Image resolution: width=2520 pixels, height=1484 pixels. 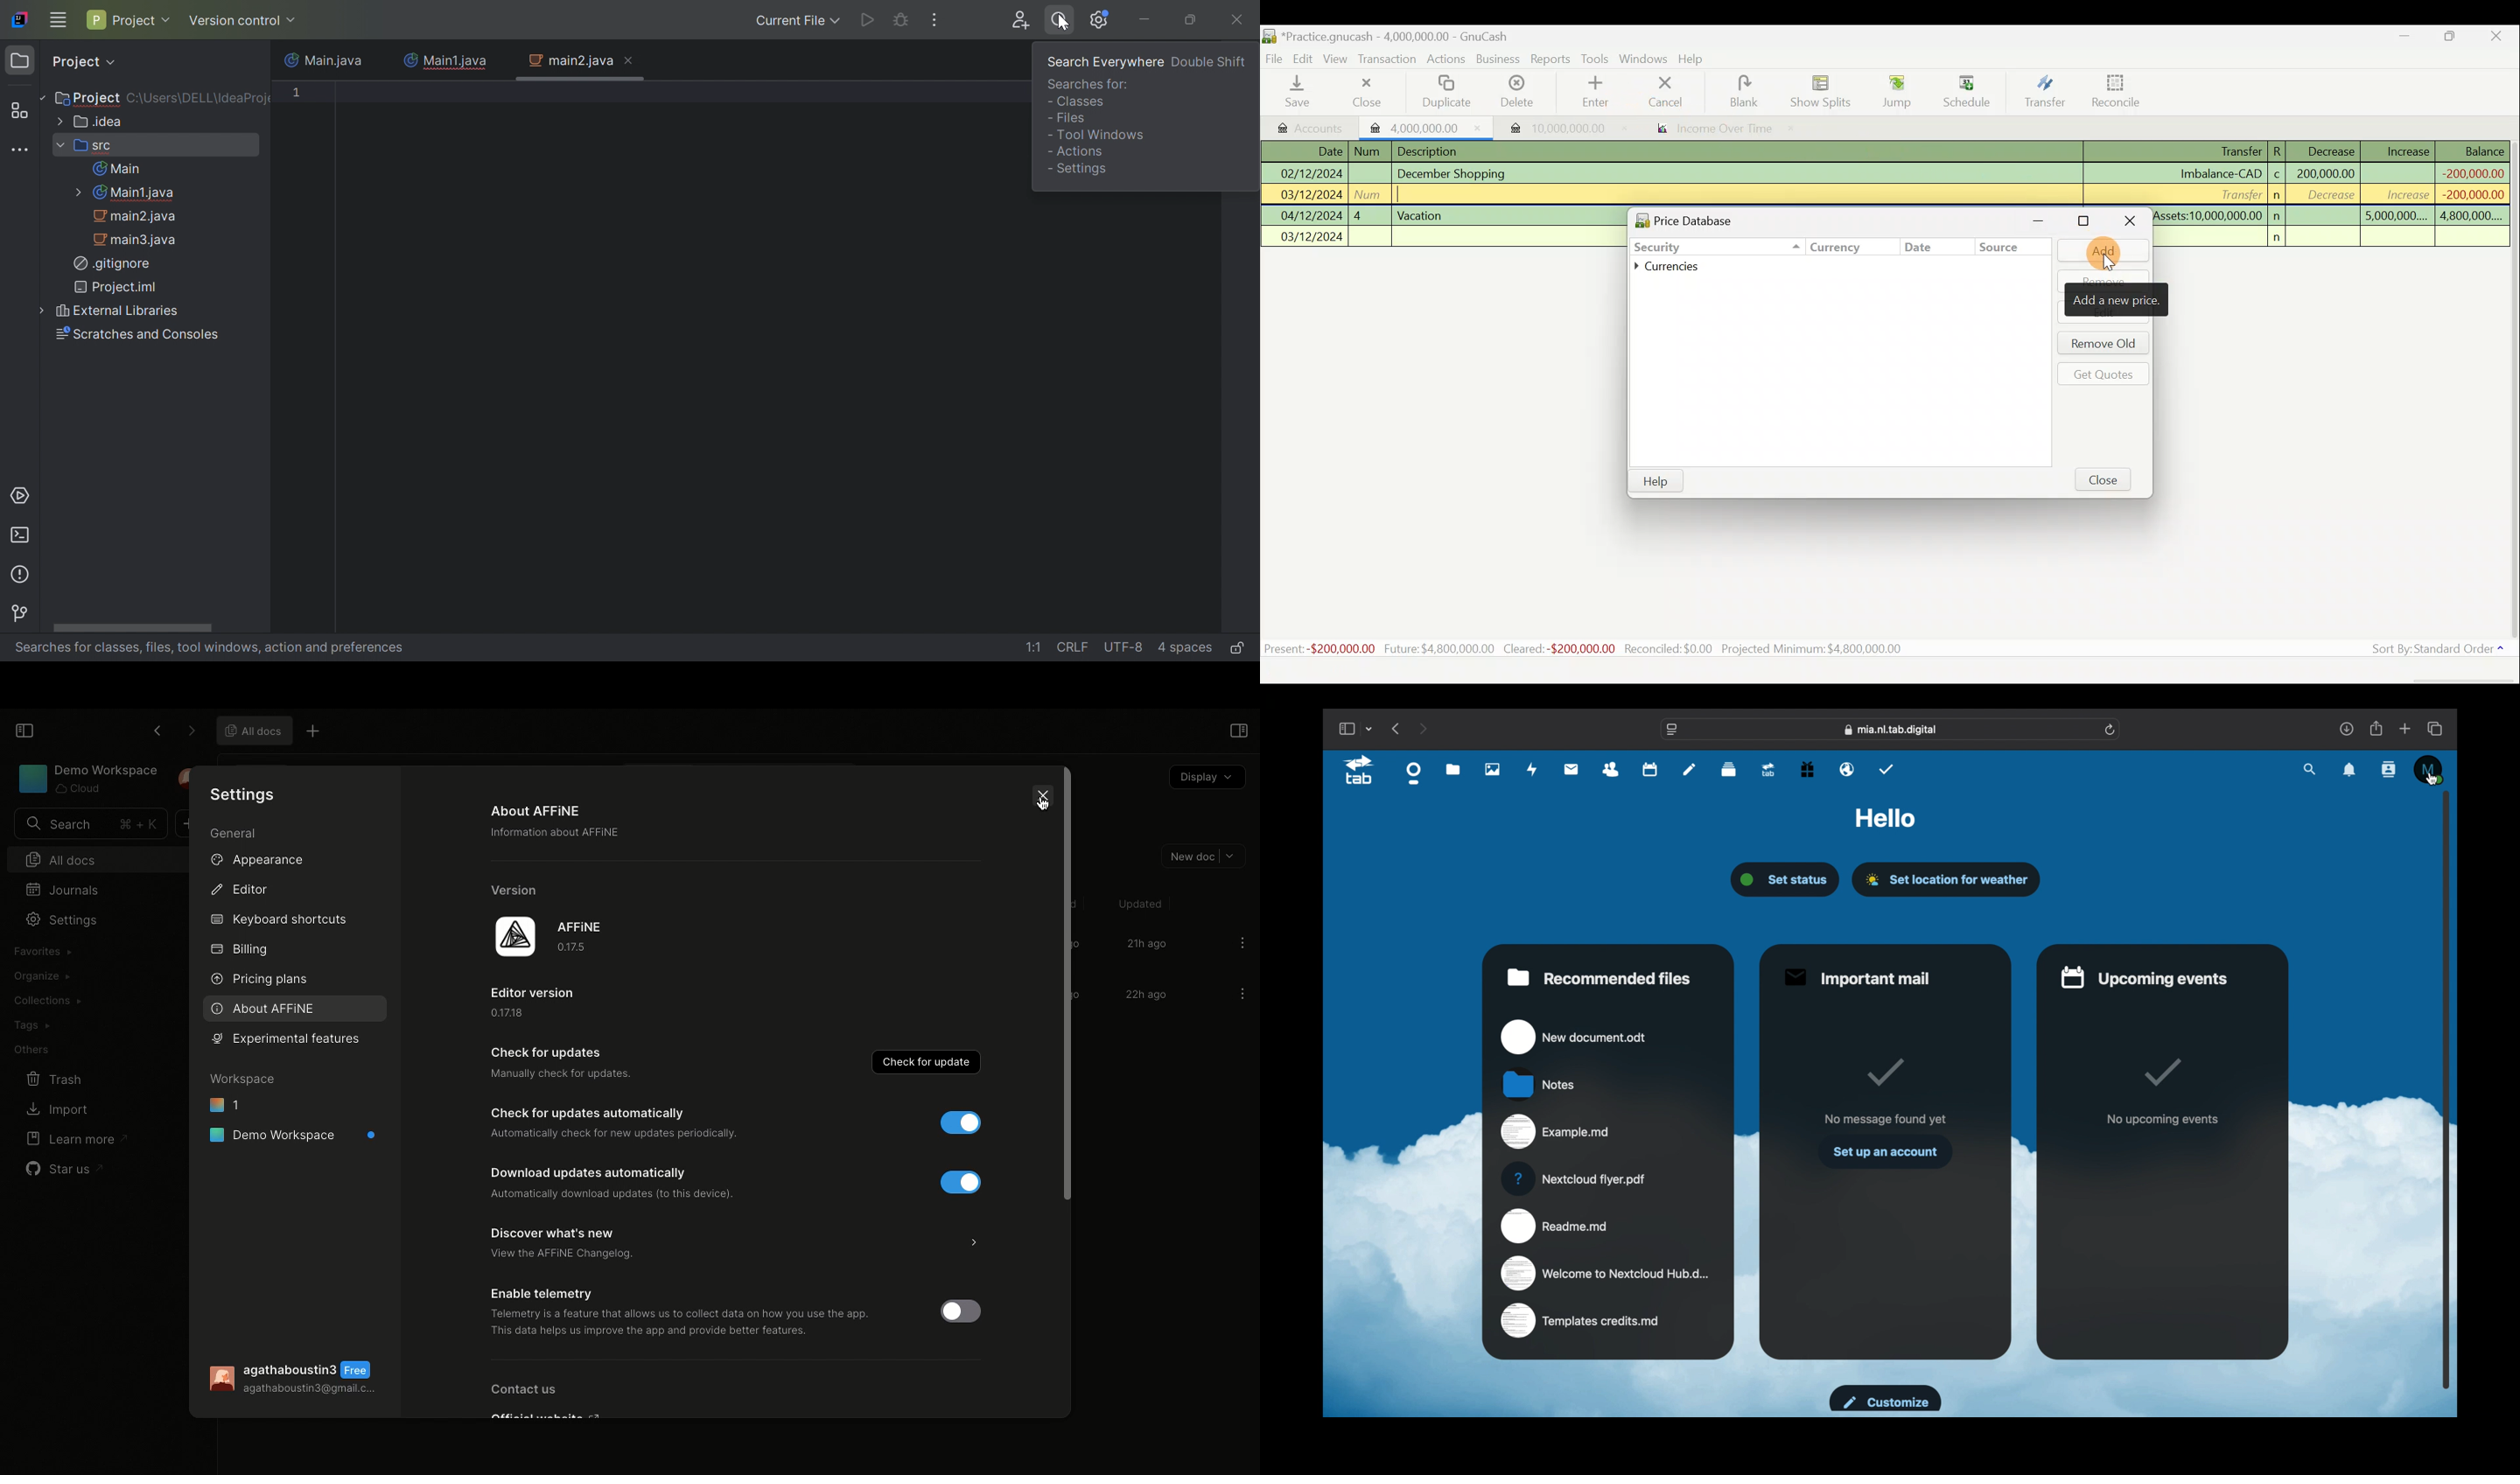 What do you see at coordinates (1448, 92) in the screenshot?
I see `Duplicate` at bounding box center [1448, 92].